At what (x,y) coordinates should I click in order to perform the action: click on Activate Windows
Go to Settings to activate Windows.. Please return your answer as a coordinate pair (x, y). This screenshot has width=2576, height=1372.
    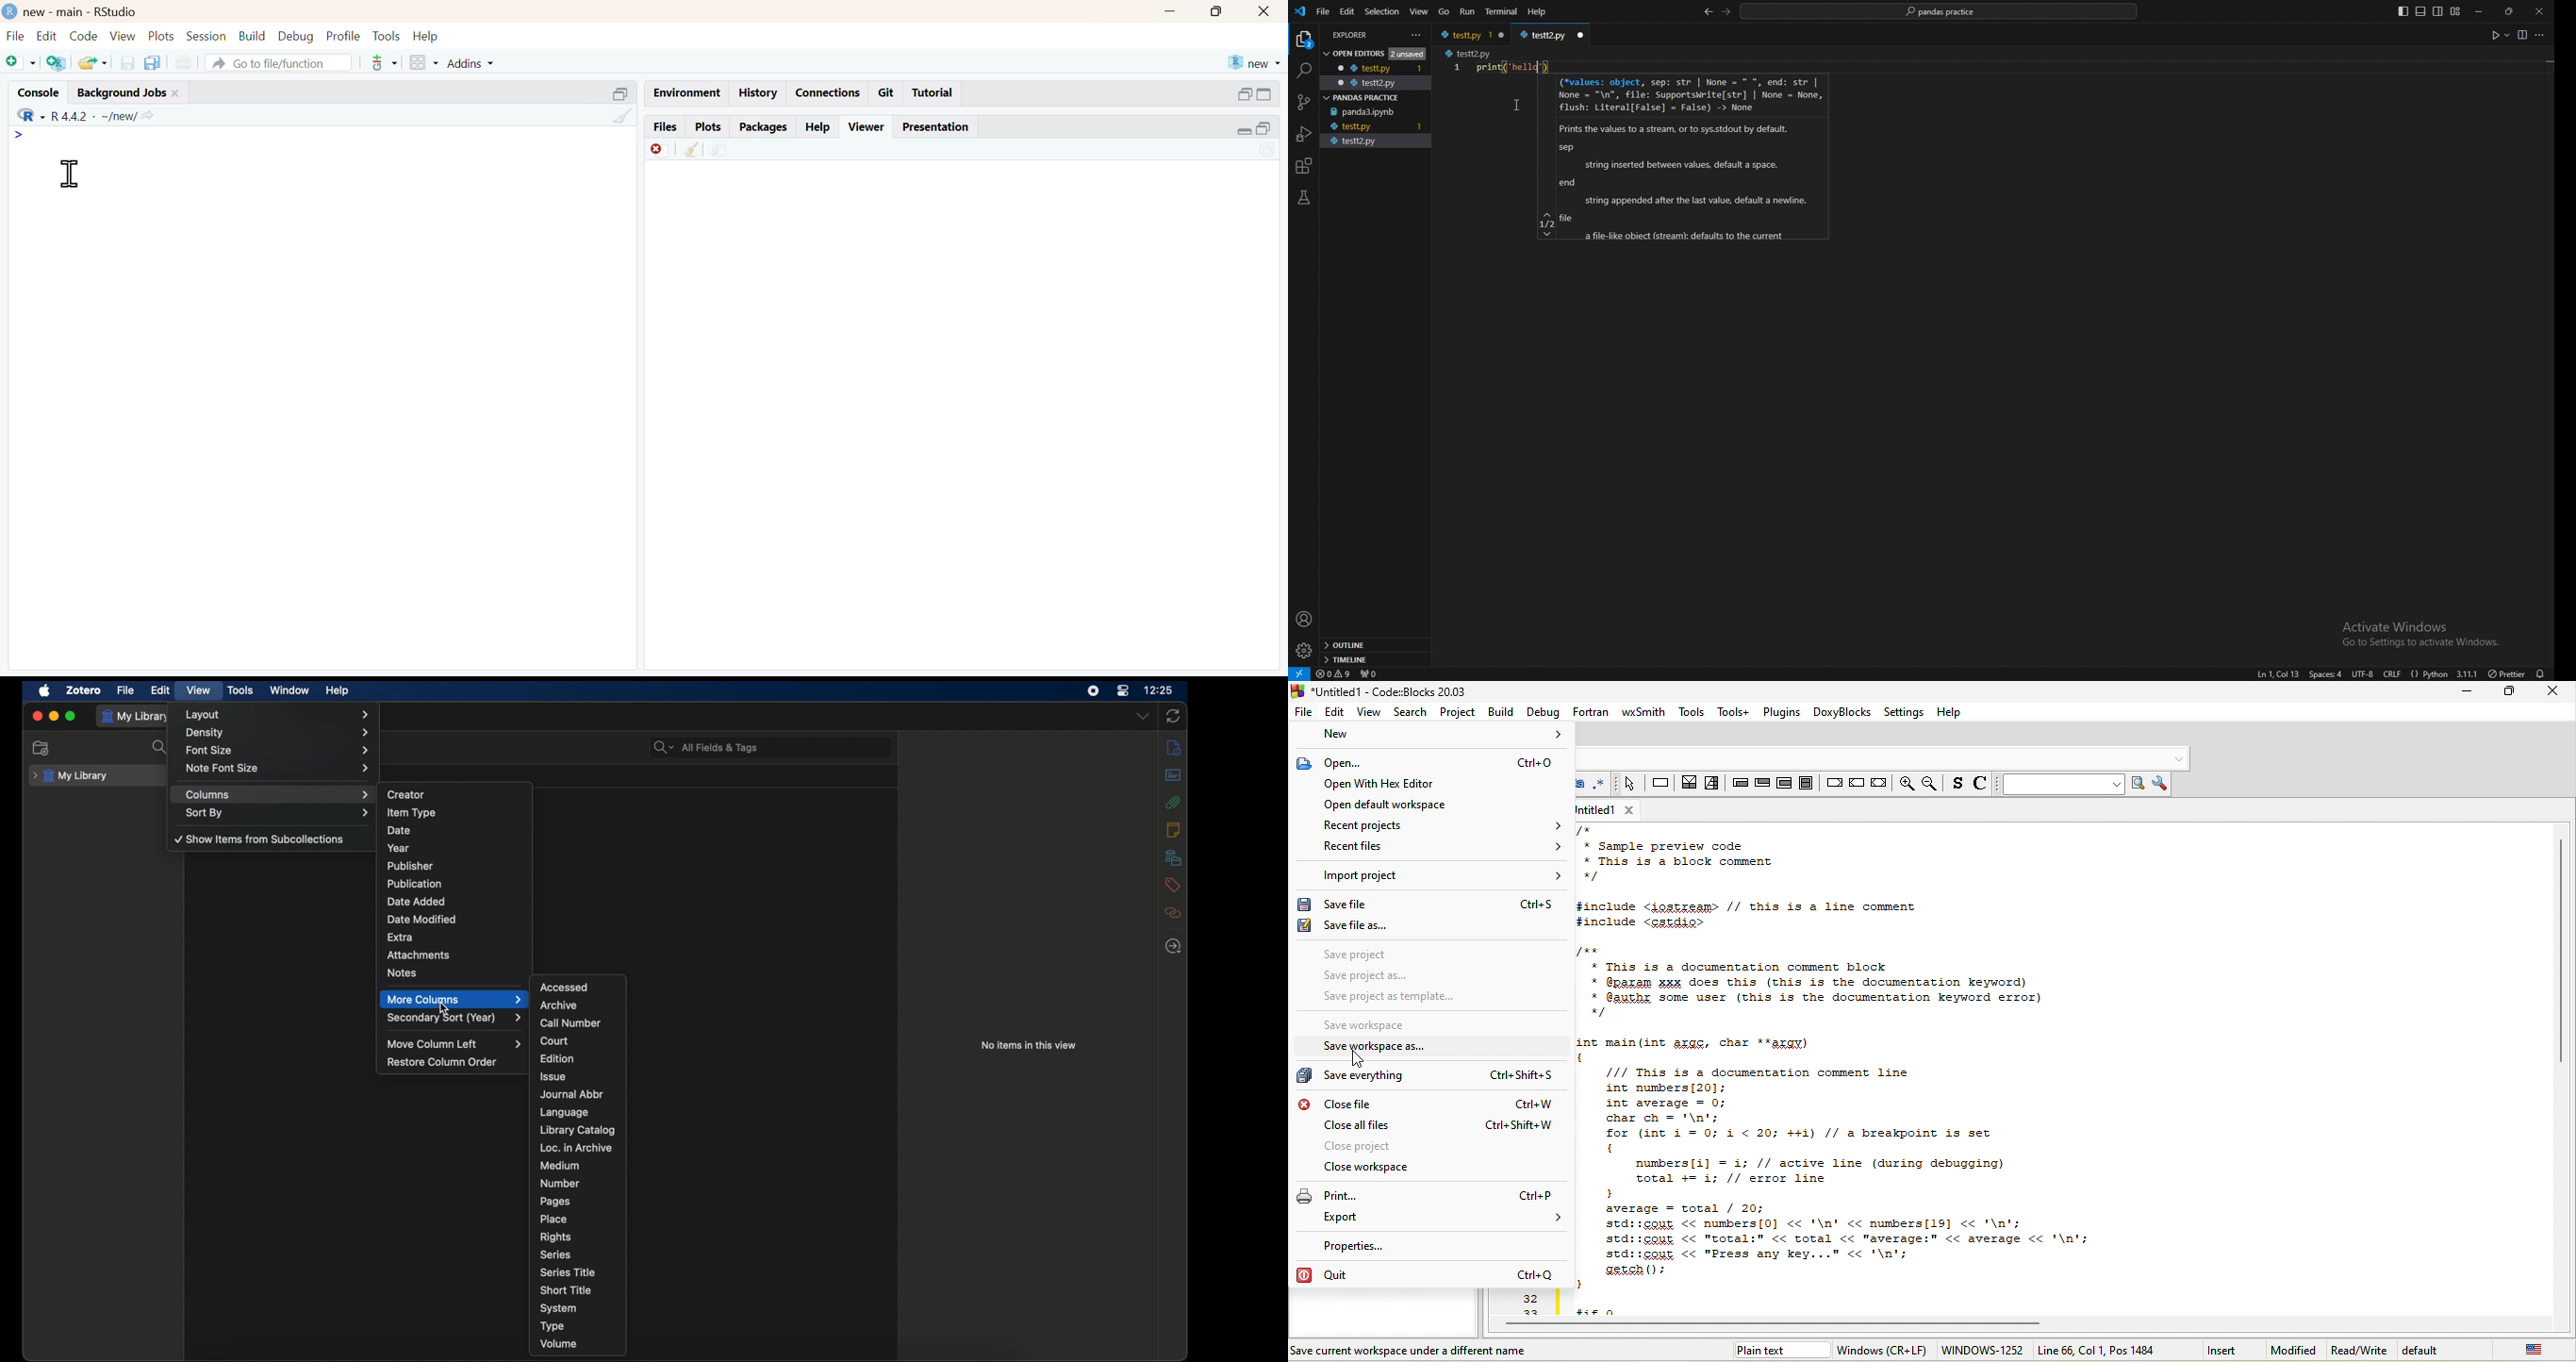
    Looking at the image, I should click on (2416, 633).